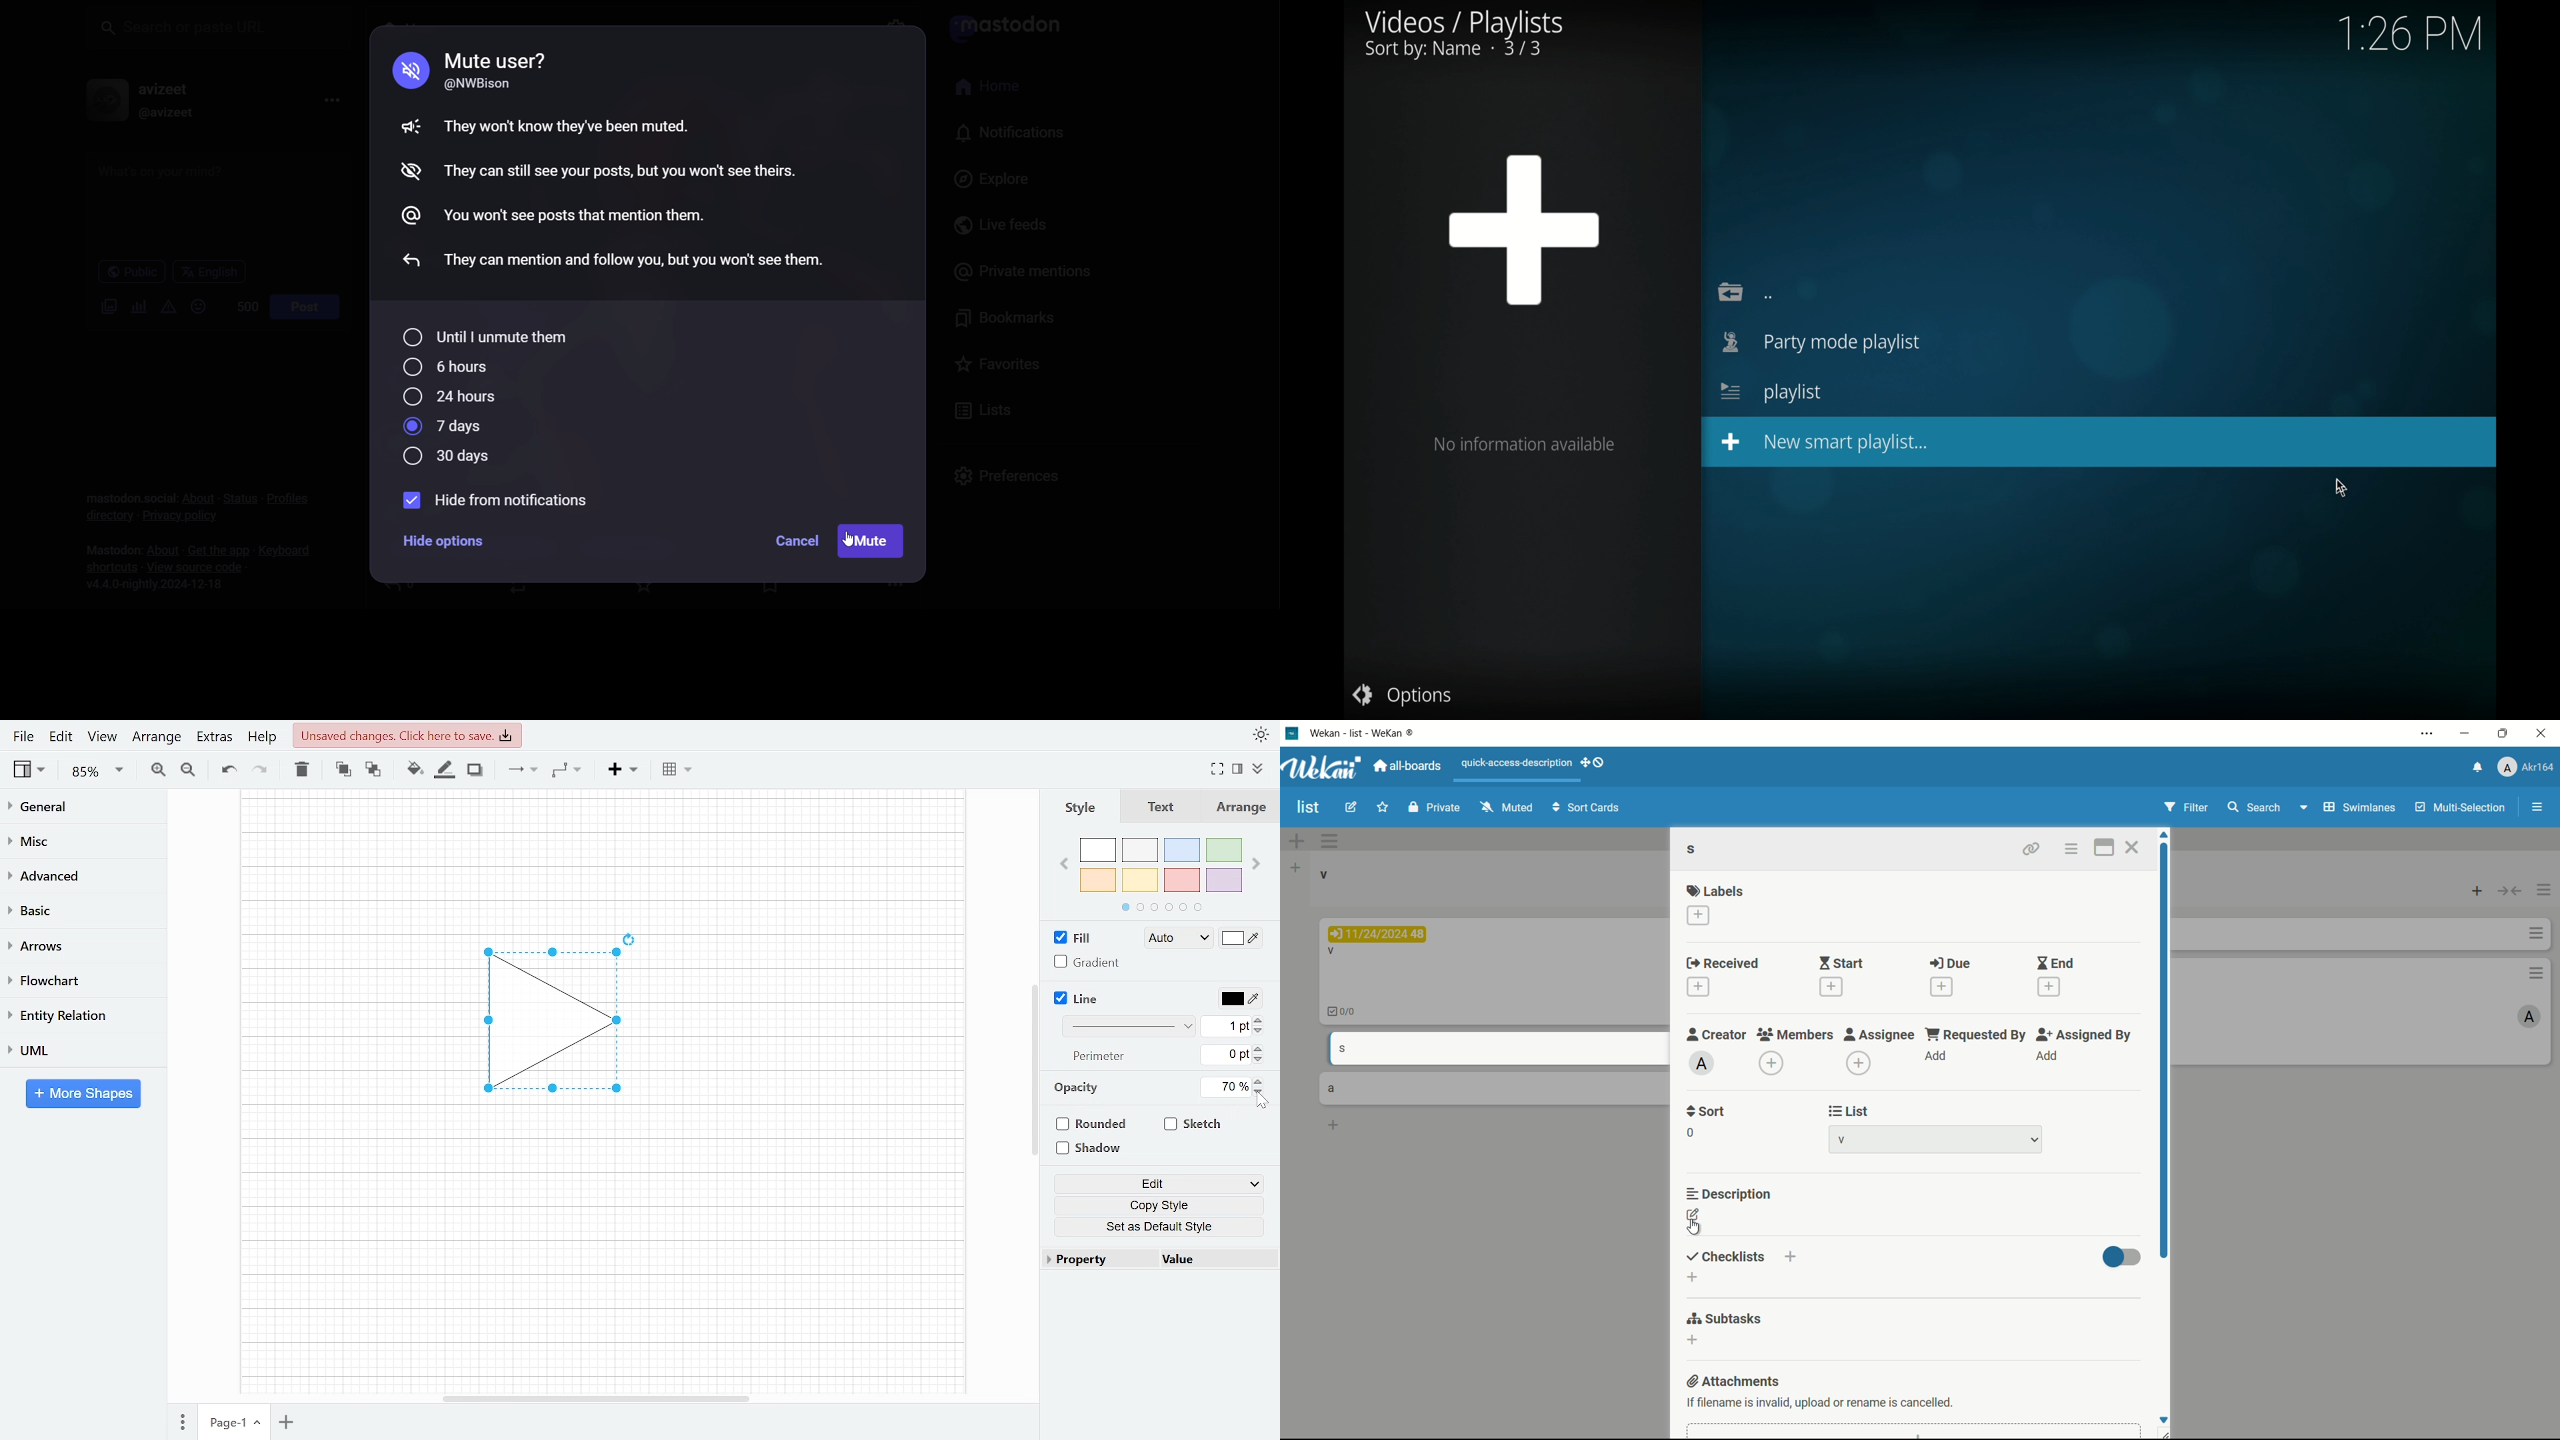  What do you see at coordinates (2345, 487) in the screenshot?
I see `cursor` at bounding box center [2345, 487].